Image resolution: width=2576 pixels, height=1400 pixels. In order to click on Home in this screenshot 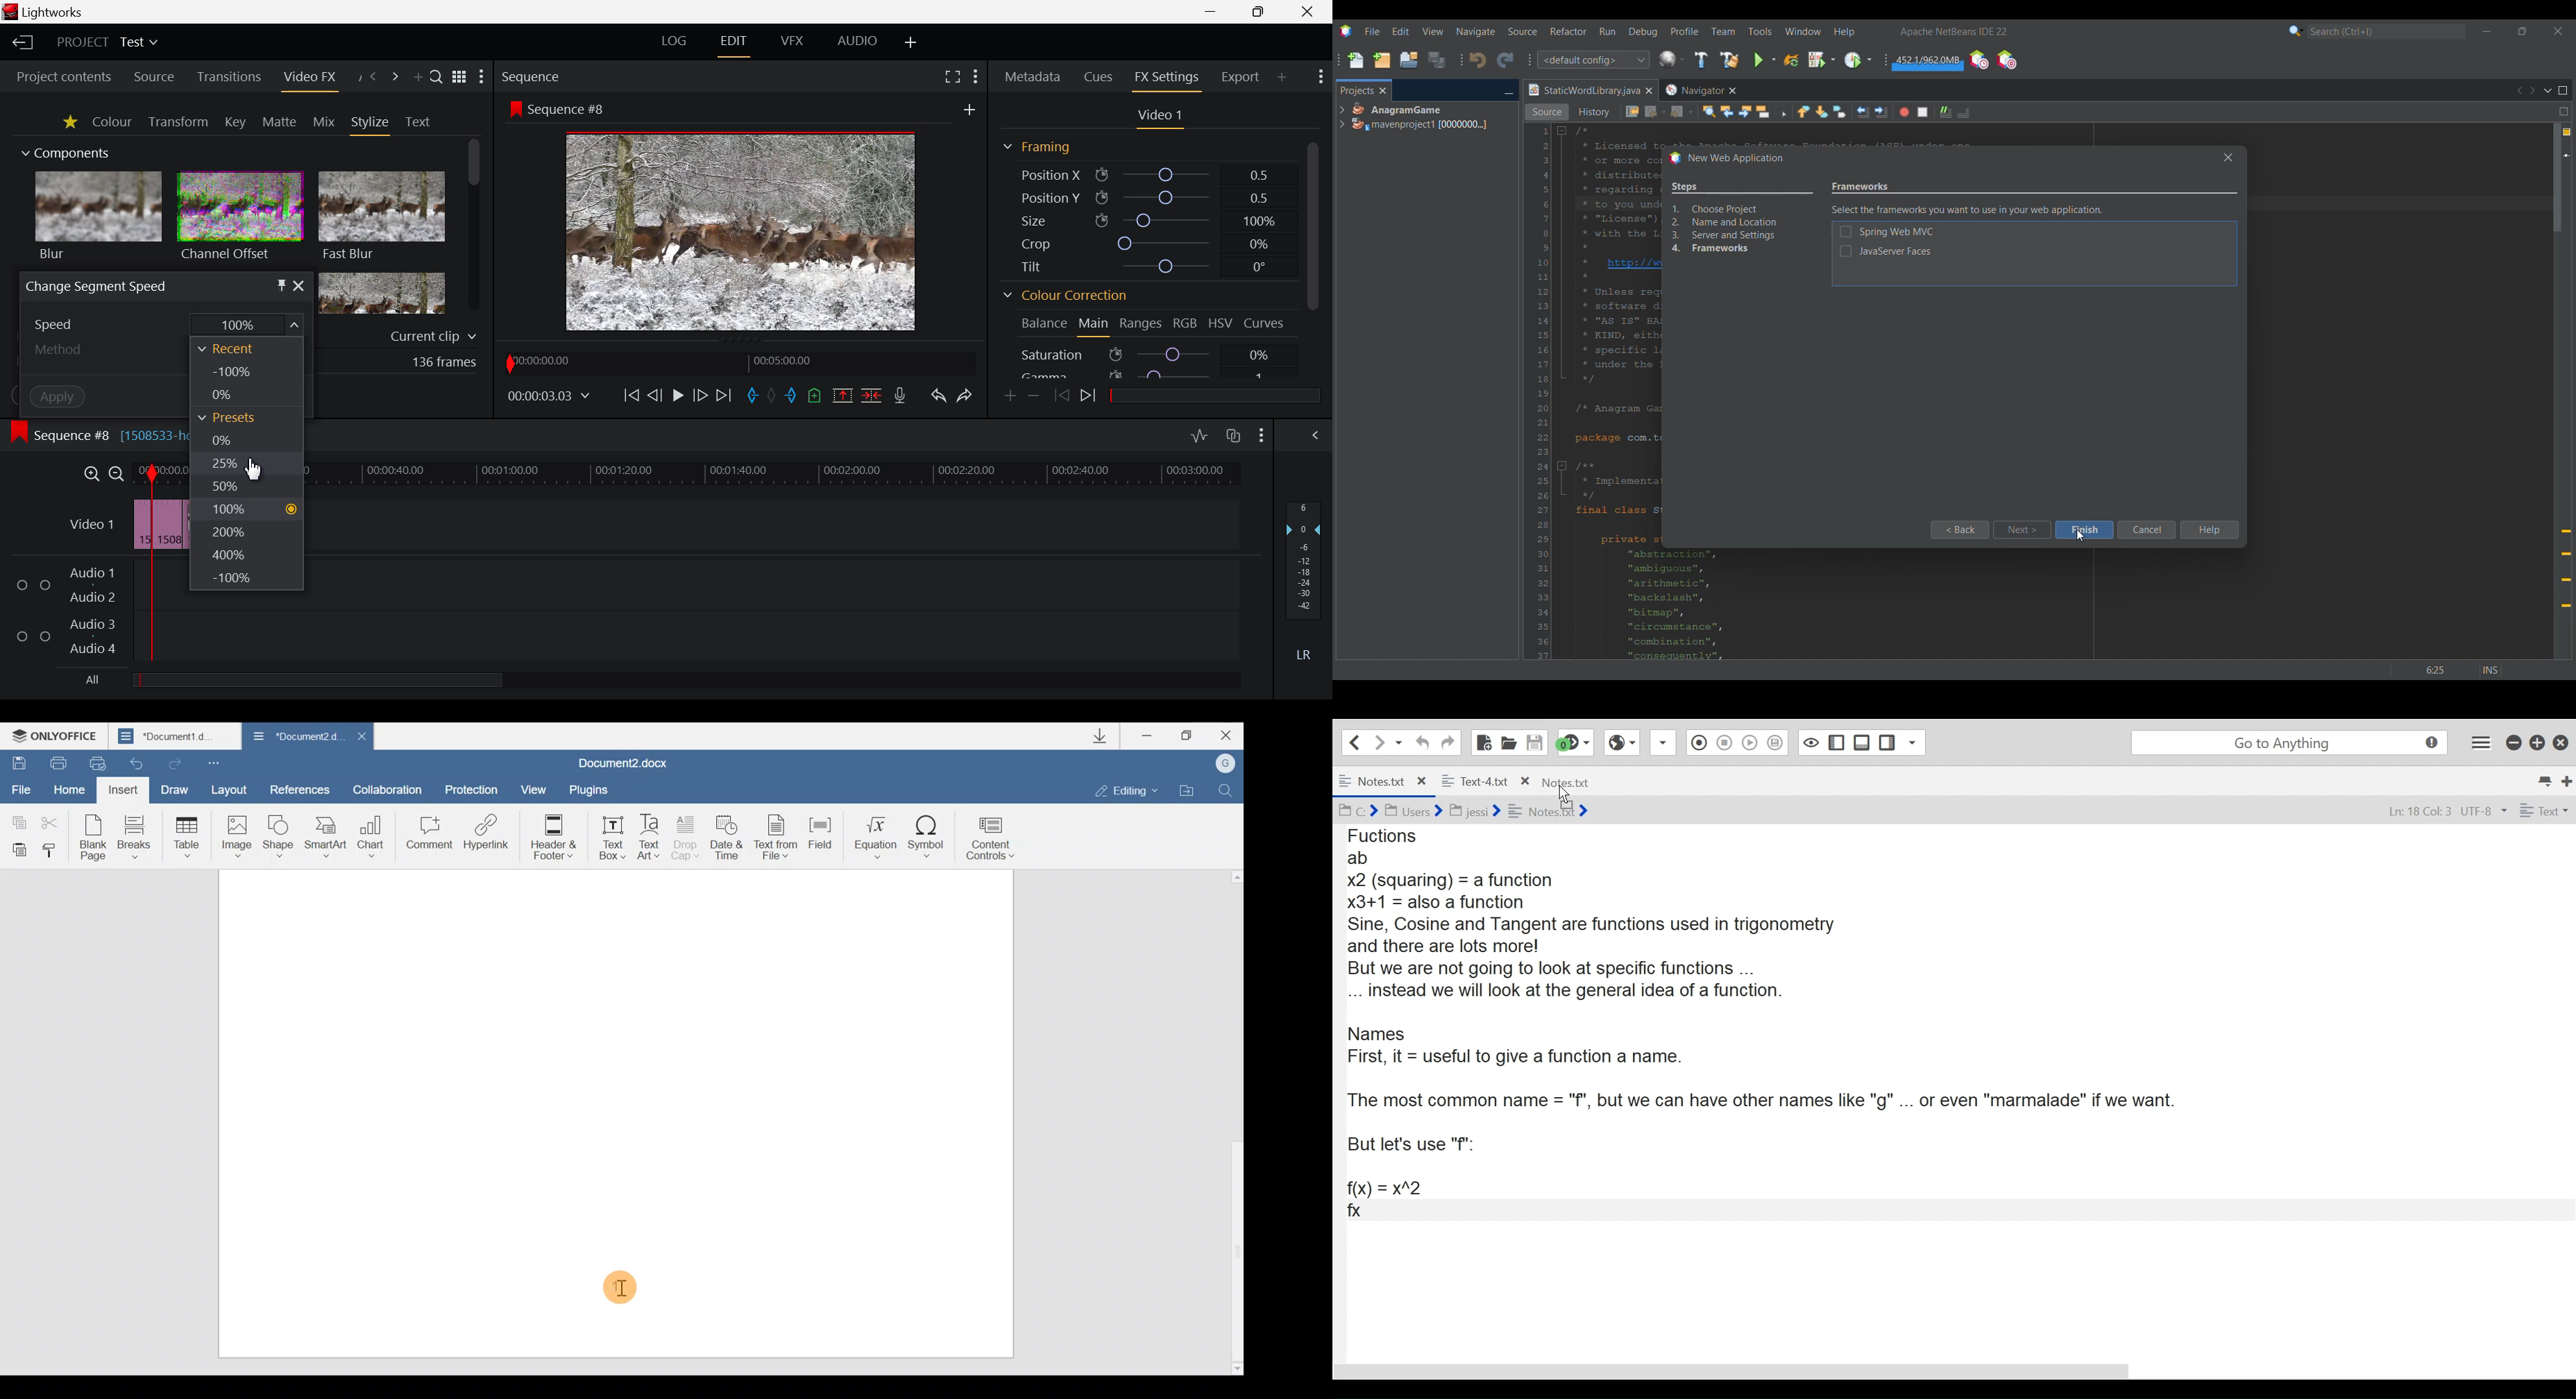, I will do `click(69, 788)`.